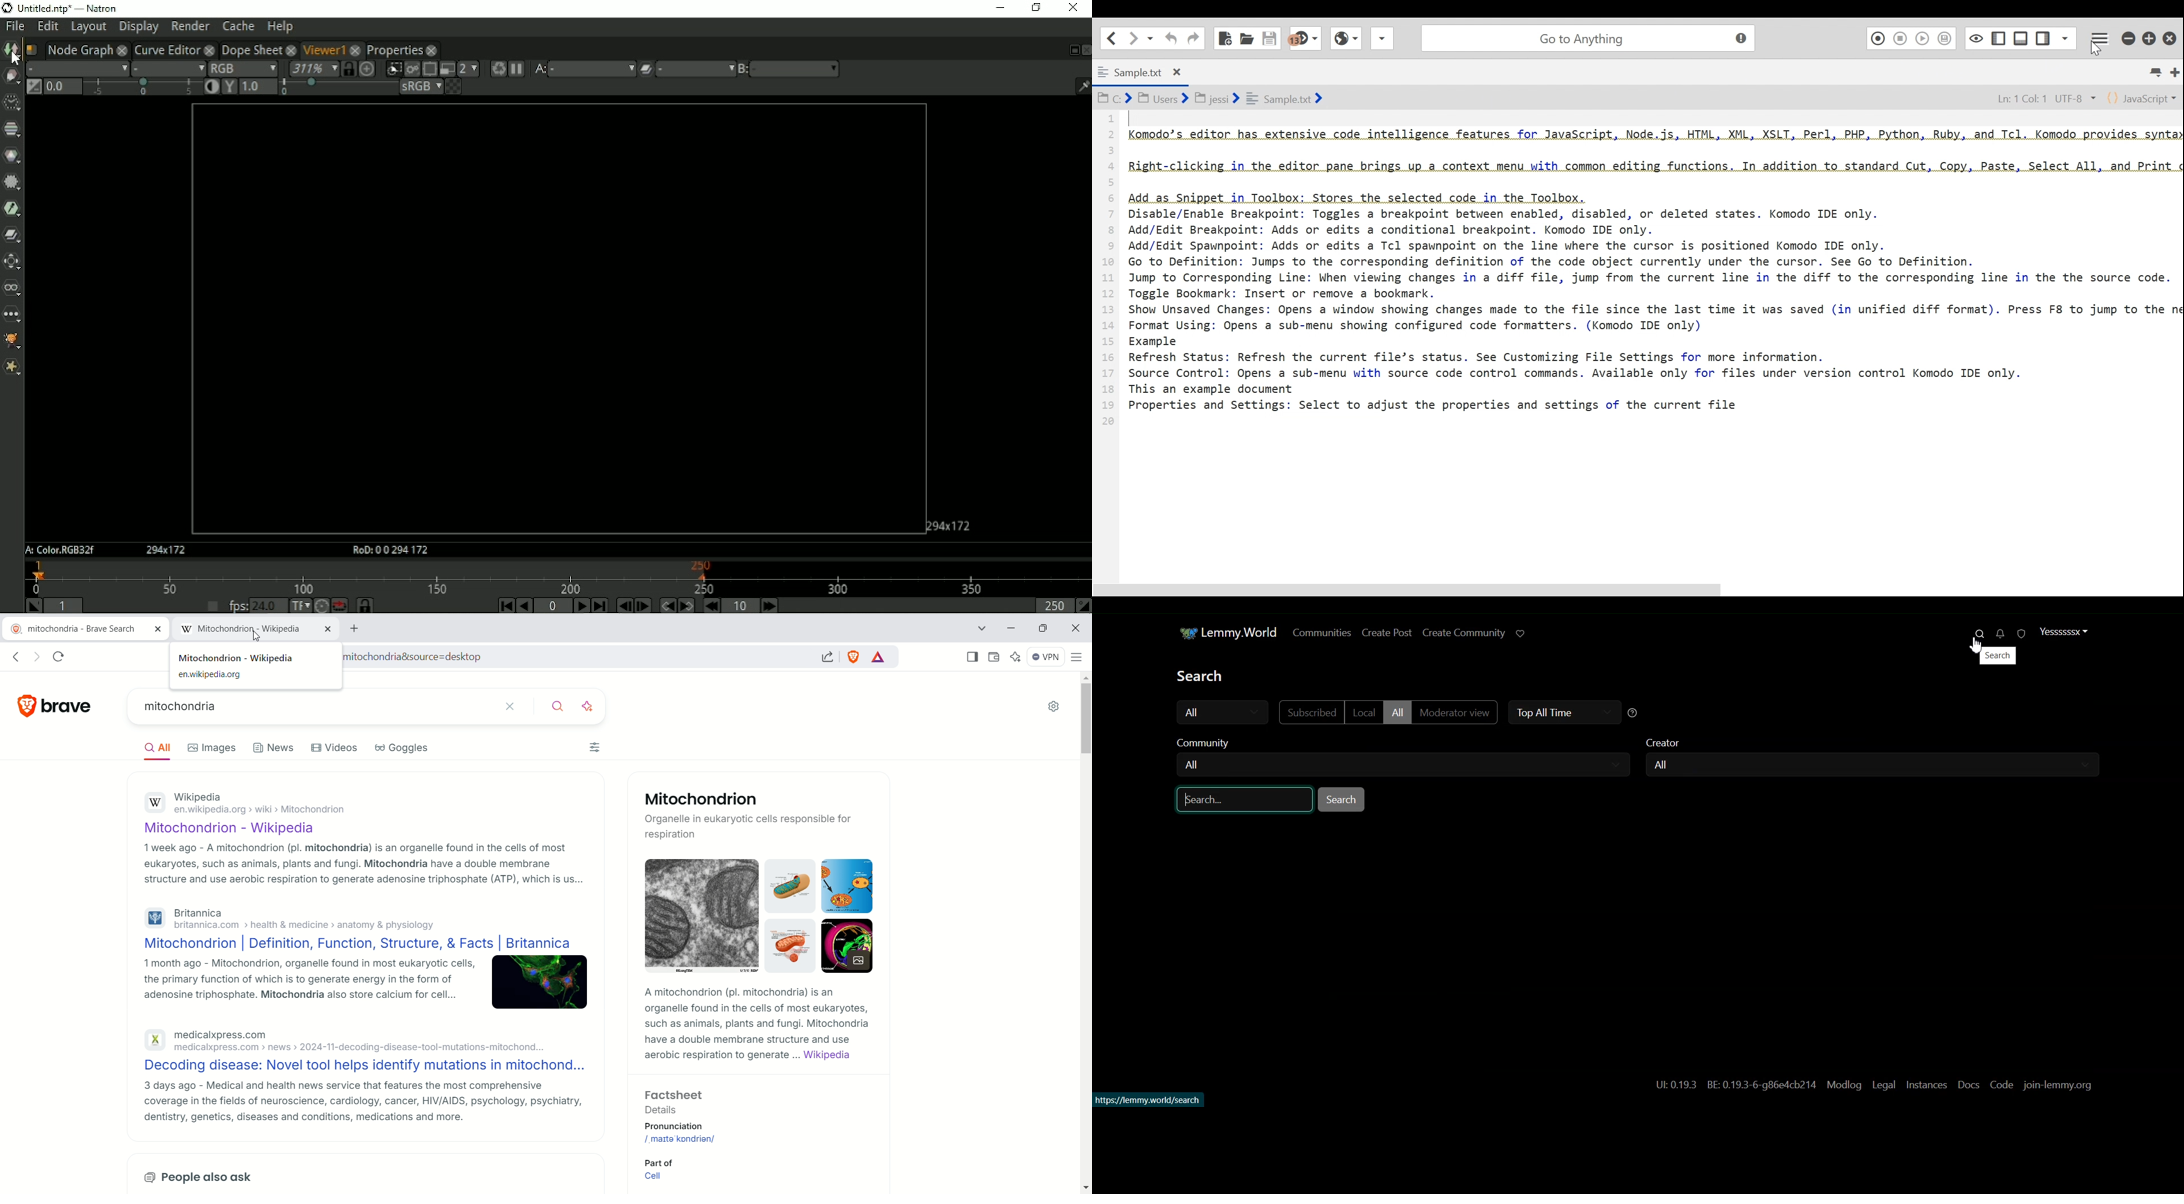  Describe the element at coordinates (1055, 707) in the screenshot. I see `Settings` at that location.